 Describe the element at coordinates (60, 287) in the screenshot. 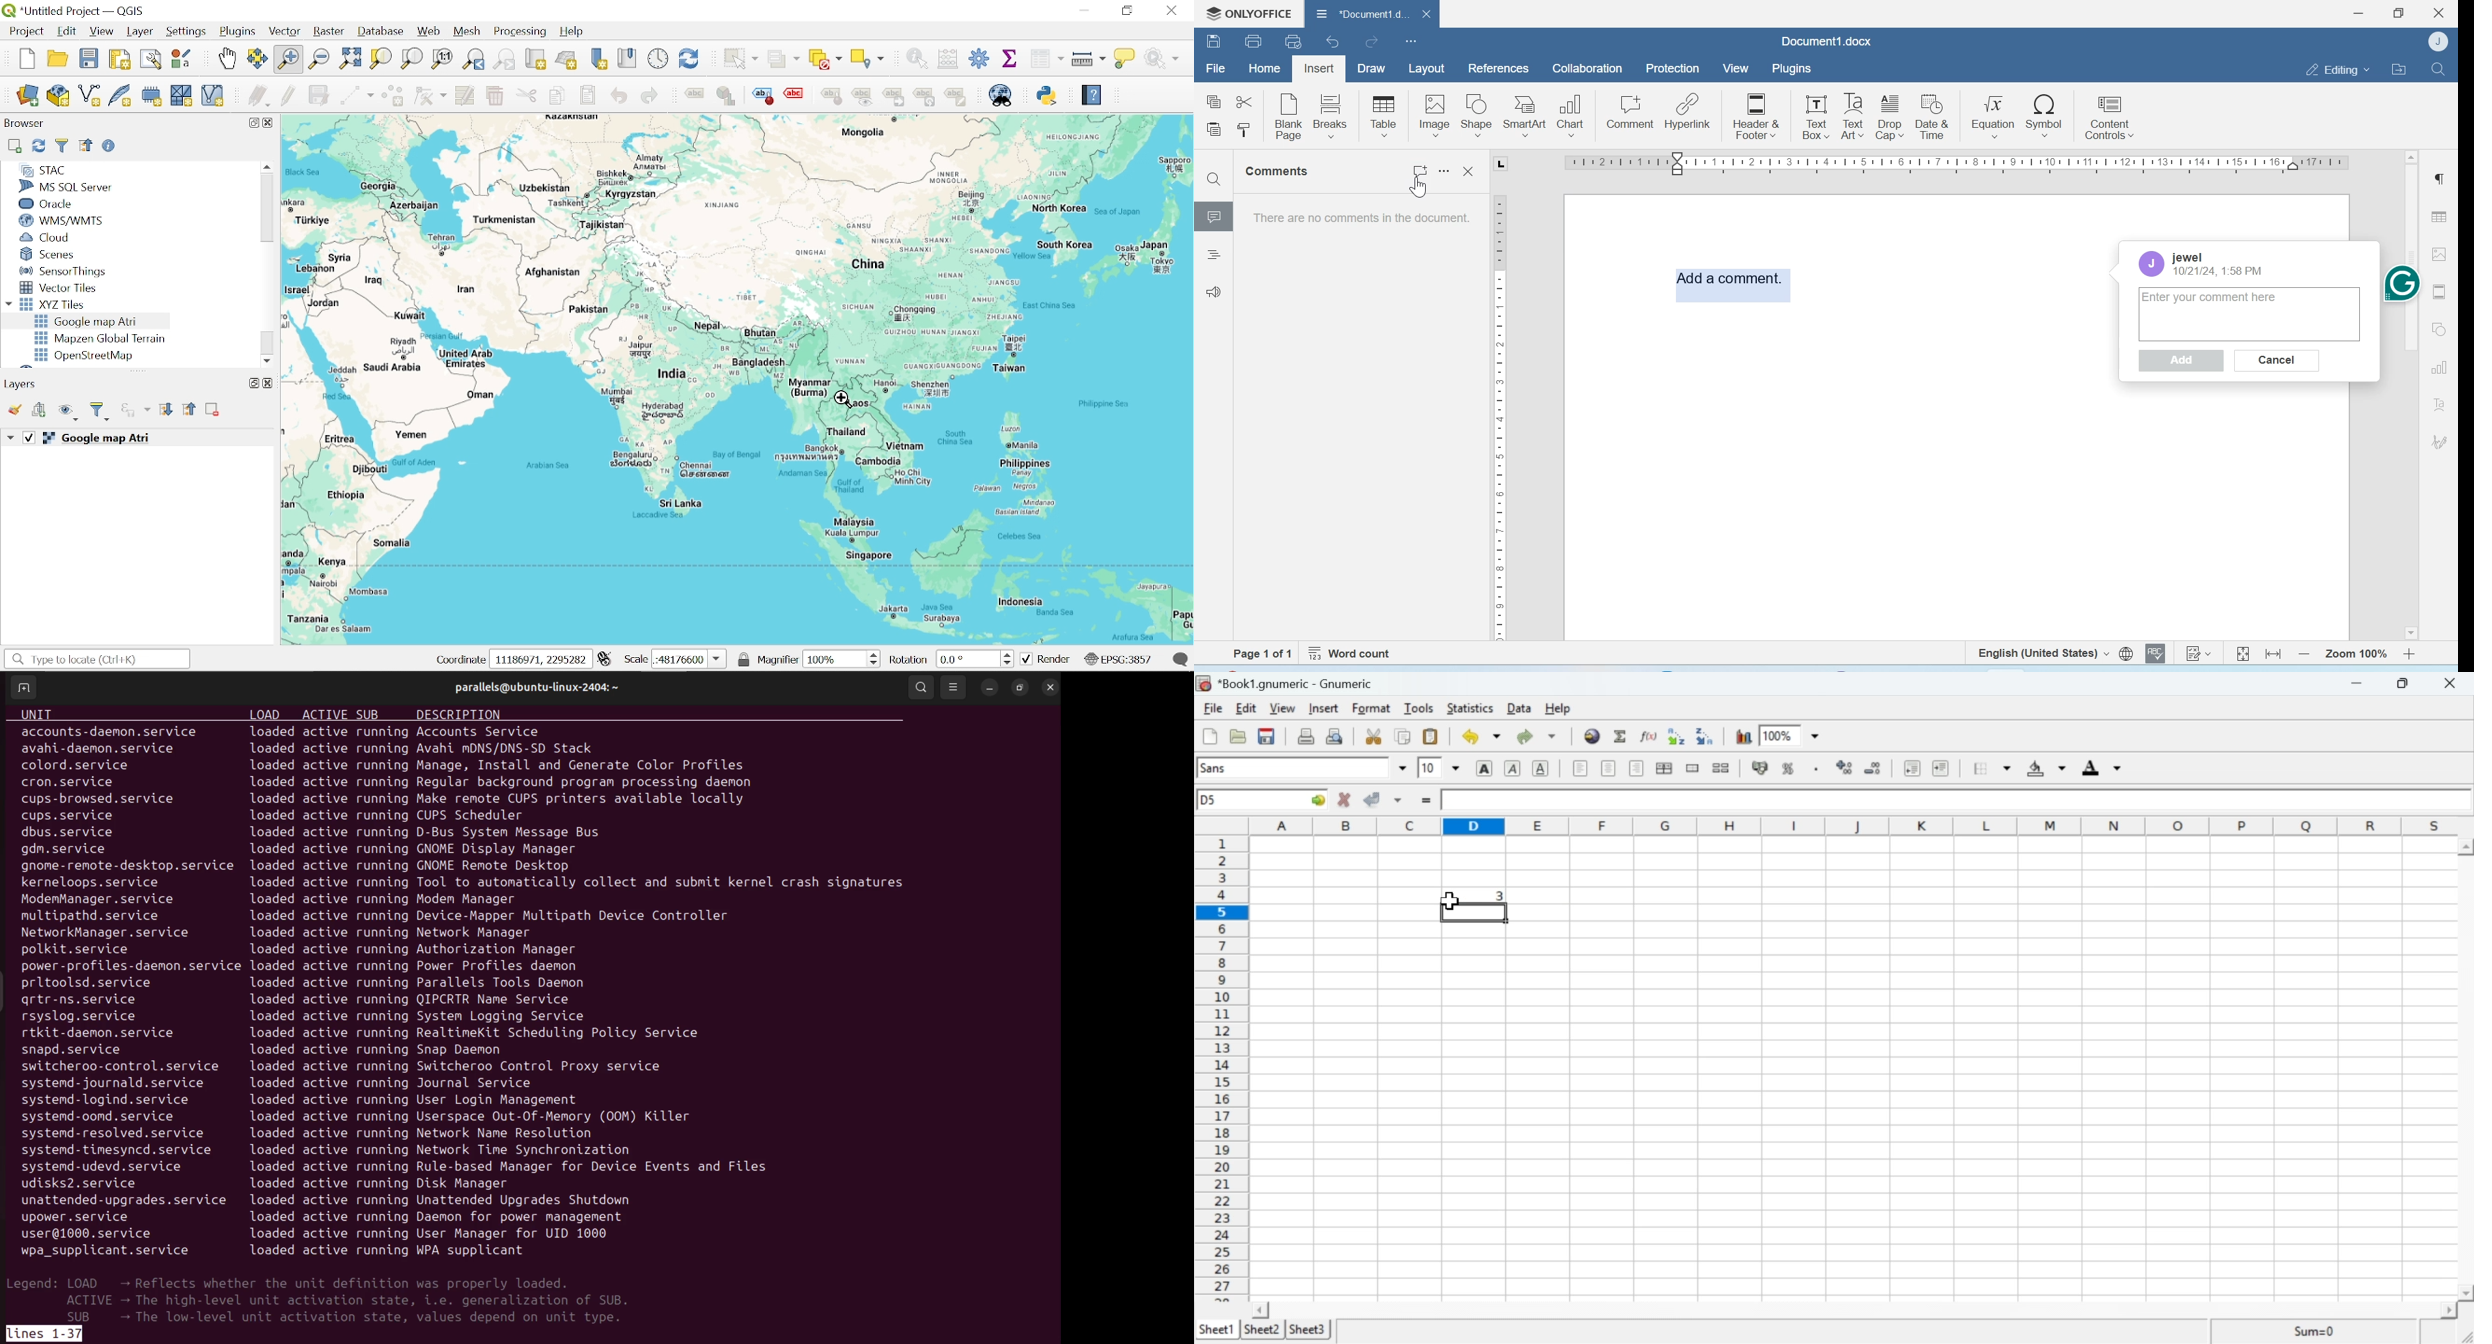

I see `Vector tiles` at that location.